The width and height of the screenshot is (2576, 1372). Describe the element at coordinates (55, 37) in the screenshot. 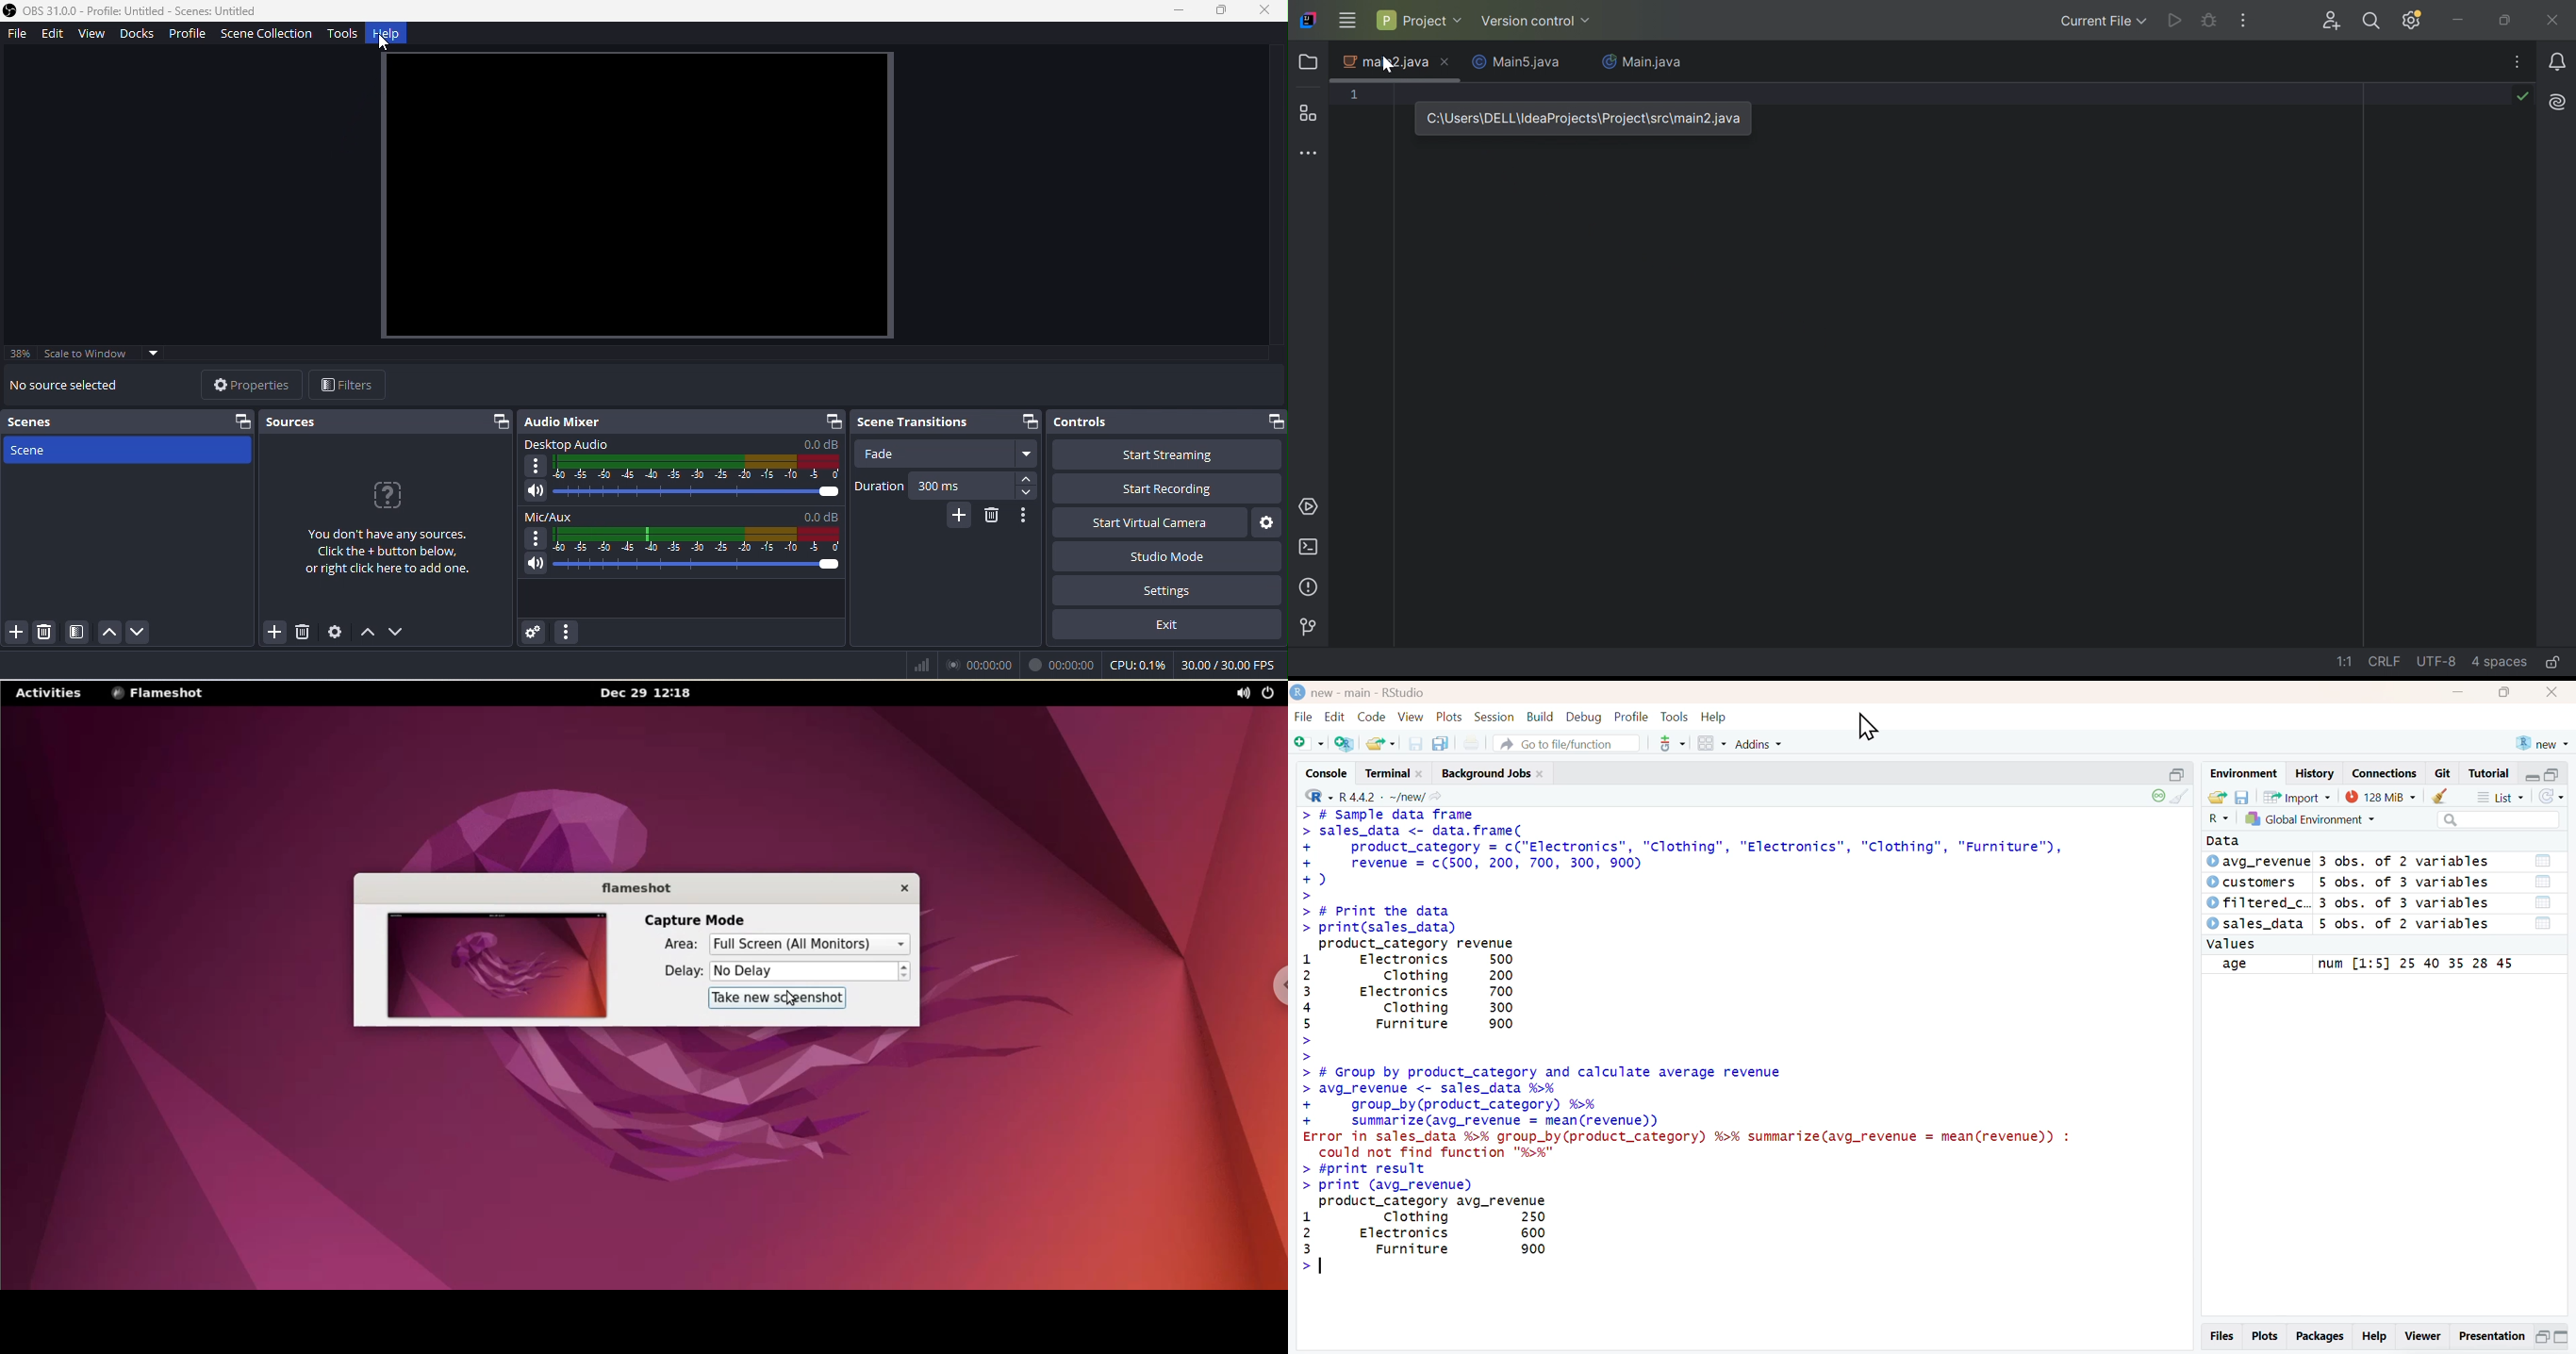

I see `edit` at that location.